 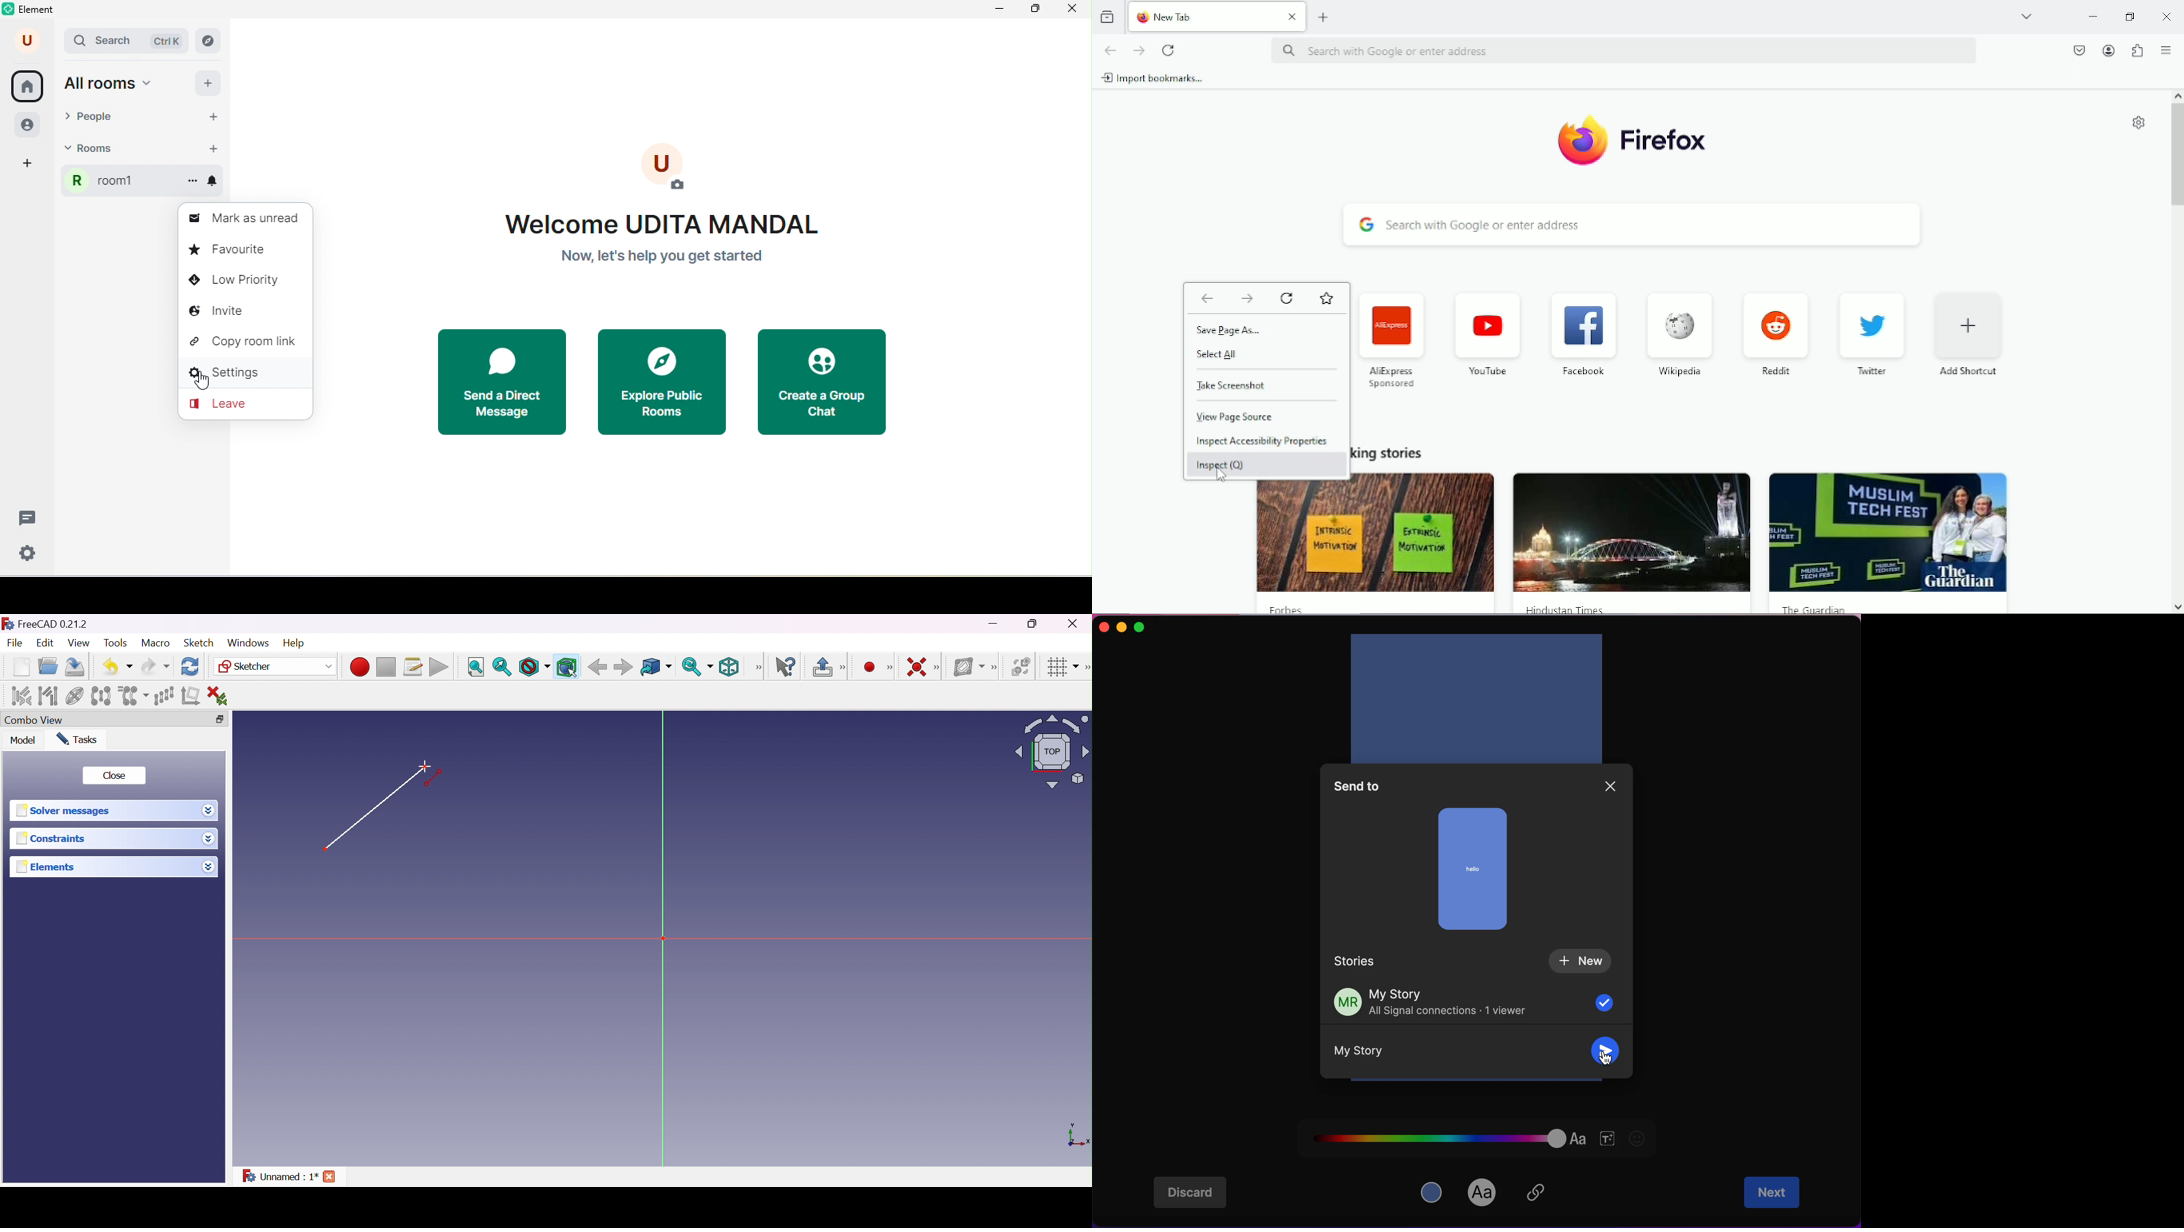 What do you see at coordinates (163, 695) in the screenshot?
I see `Rectangular array` at bounding box center [163, 695].